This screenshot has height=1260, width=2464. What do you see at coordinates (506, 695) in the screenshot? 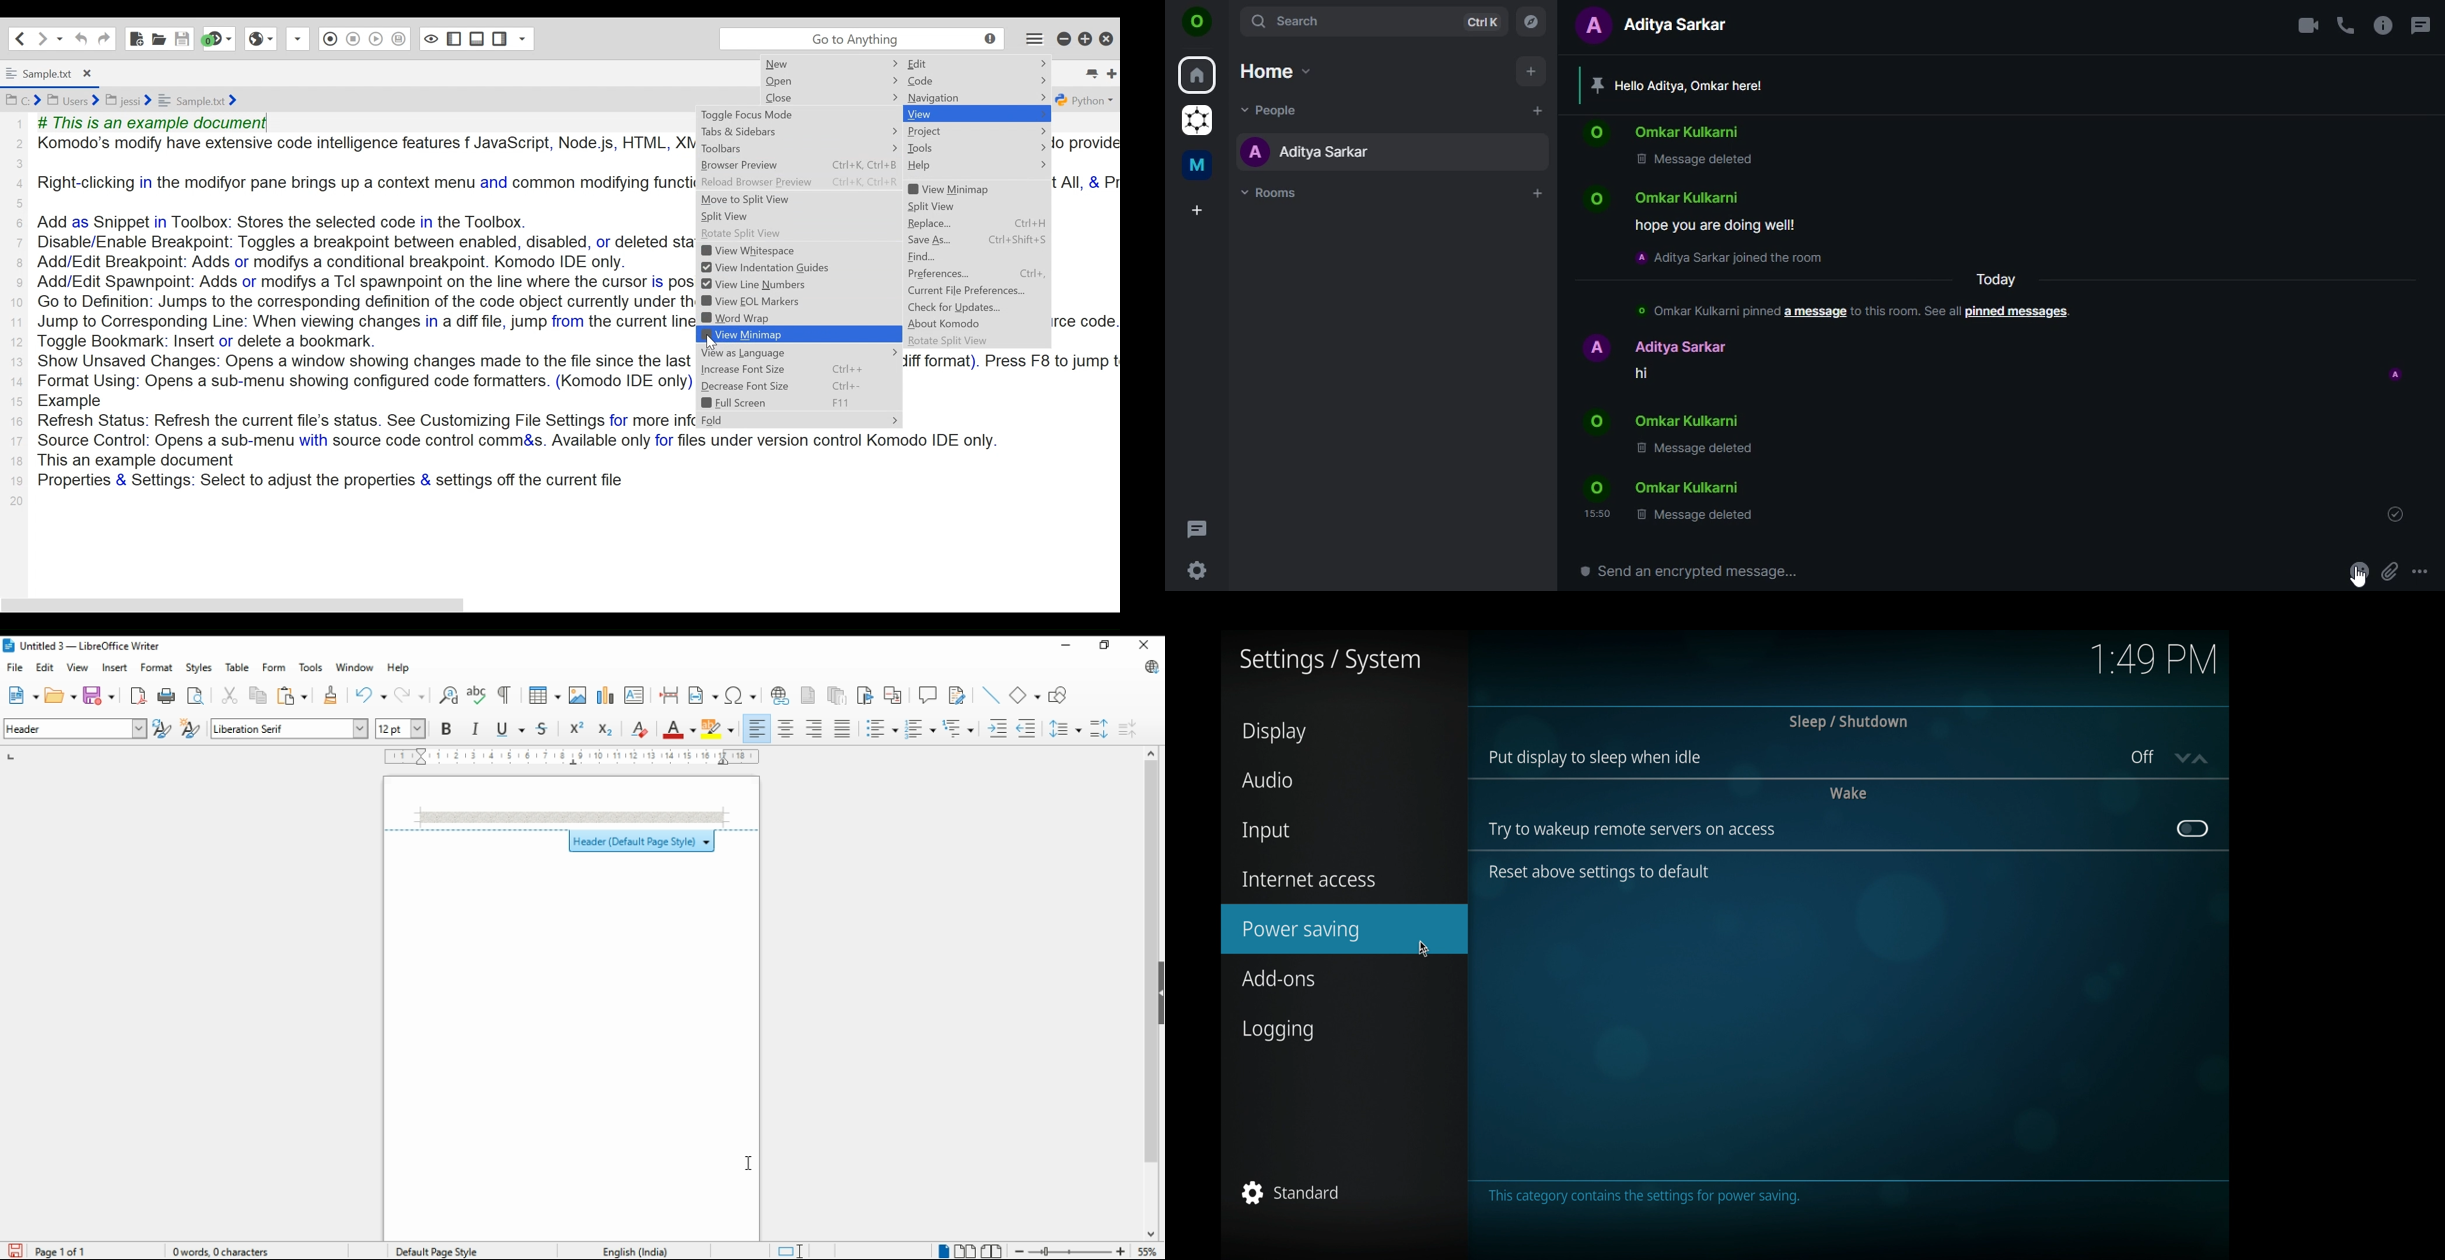
I see `toggle formatting marks` at bounding box center [506, 695].